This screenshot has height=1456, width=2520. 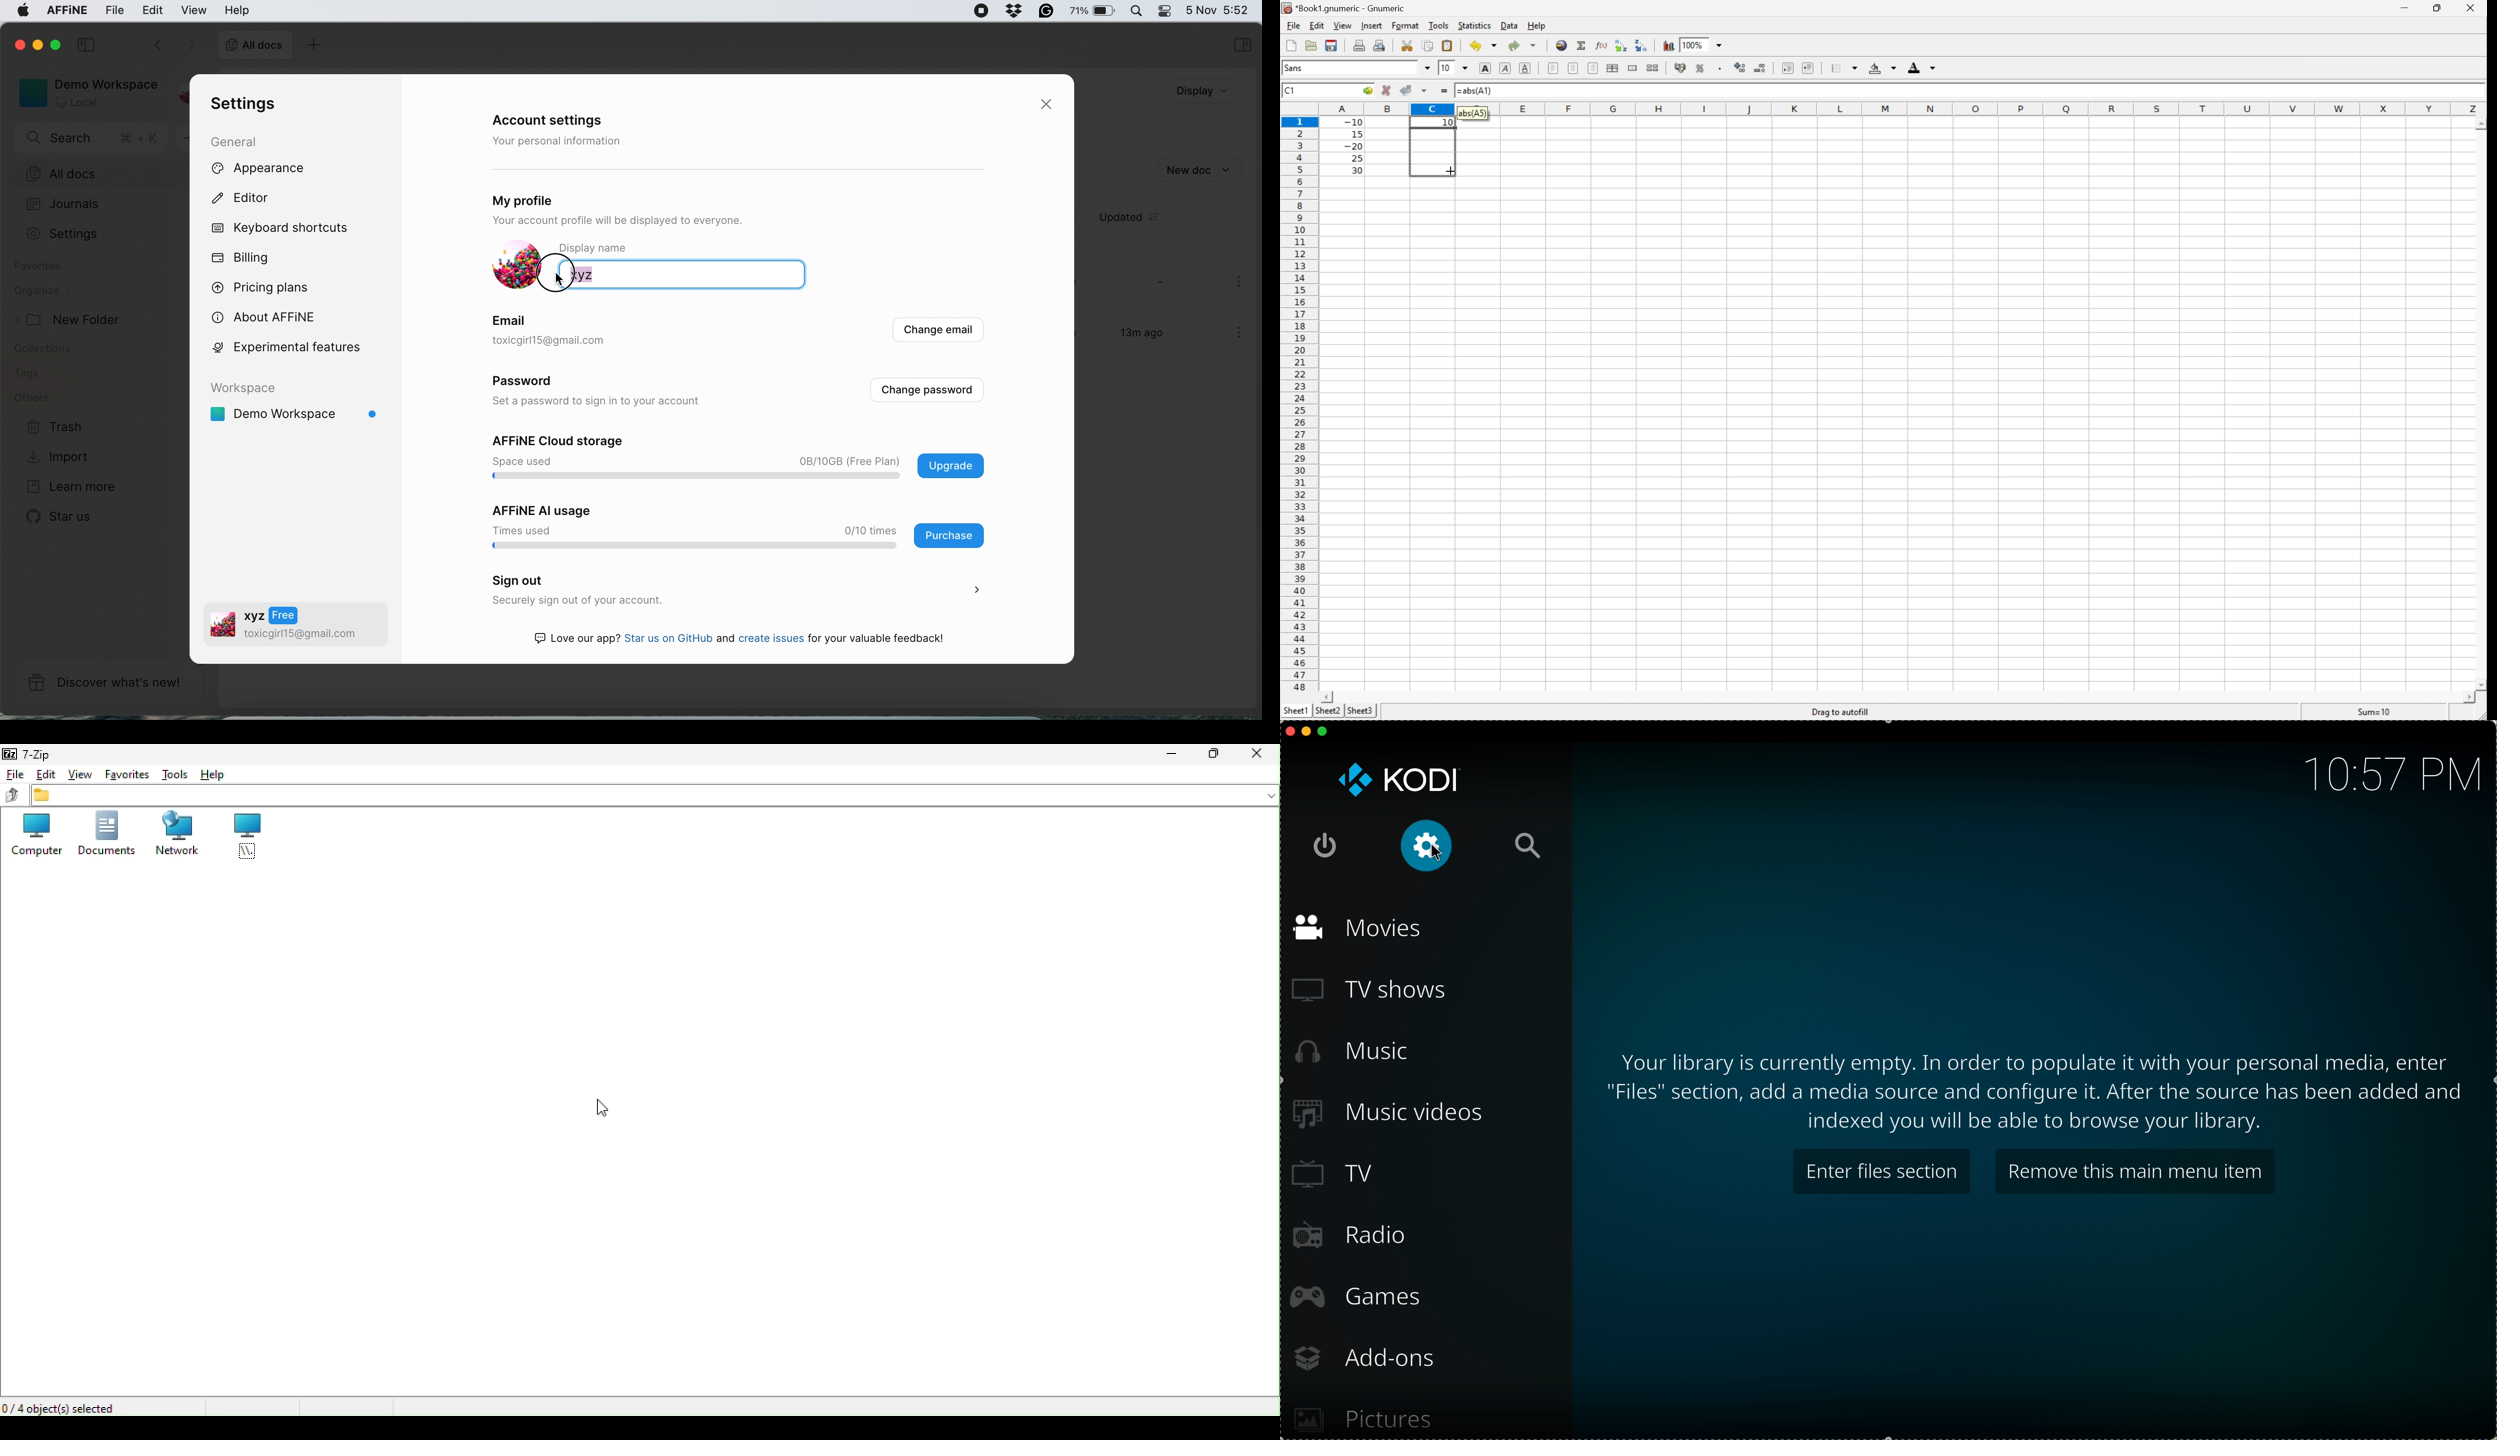 What do you see at coordinates (1397, 1114) in the screenshot?
I see `music videos` at bounding box center [1397, 1114].